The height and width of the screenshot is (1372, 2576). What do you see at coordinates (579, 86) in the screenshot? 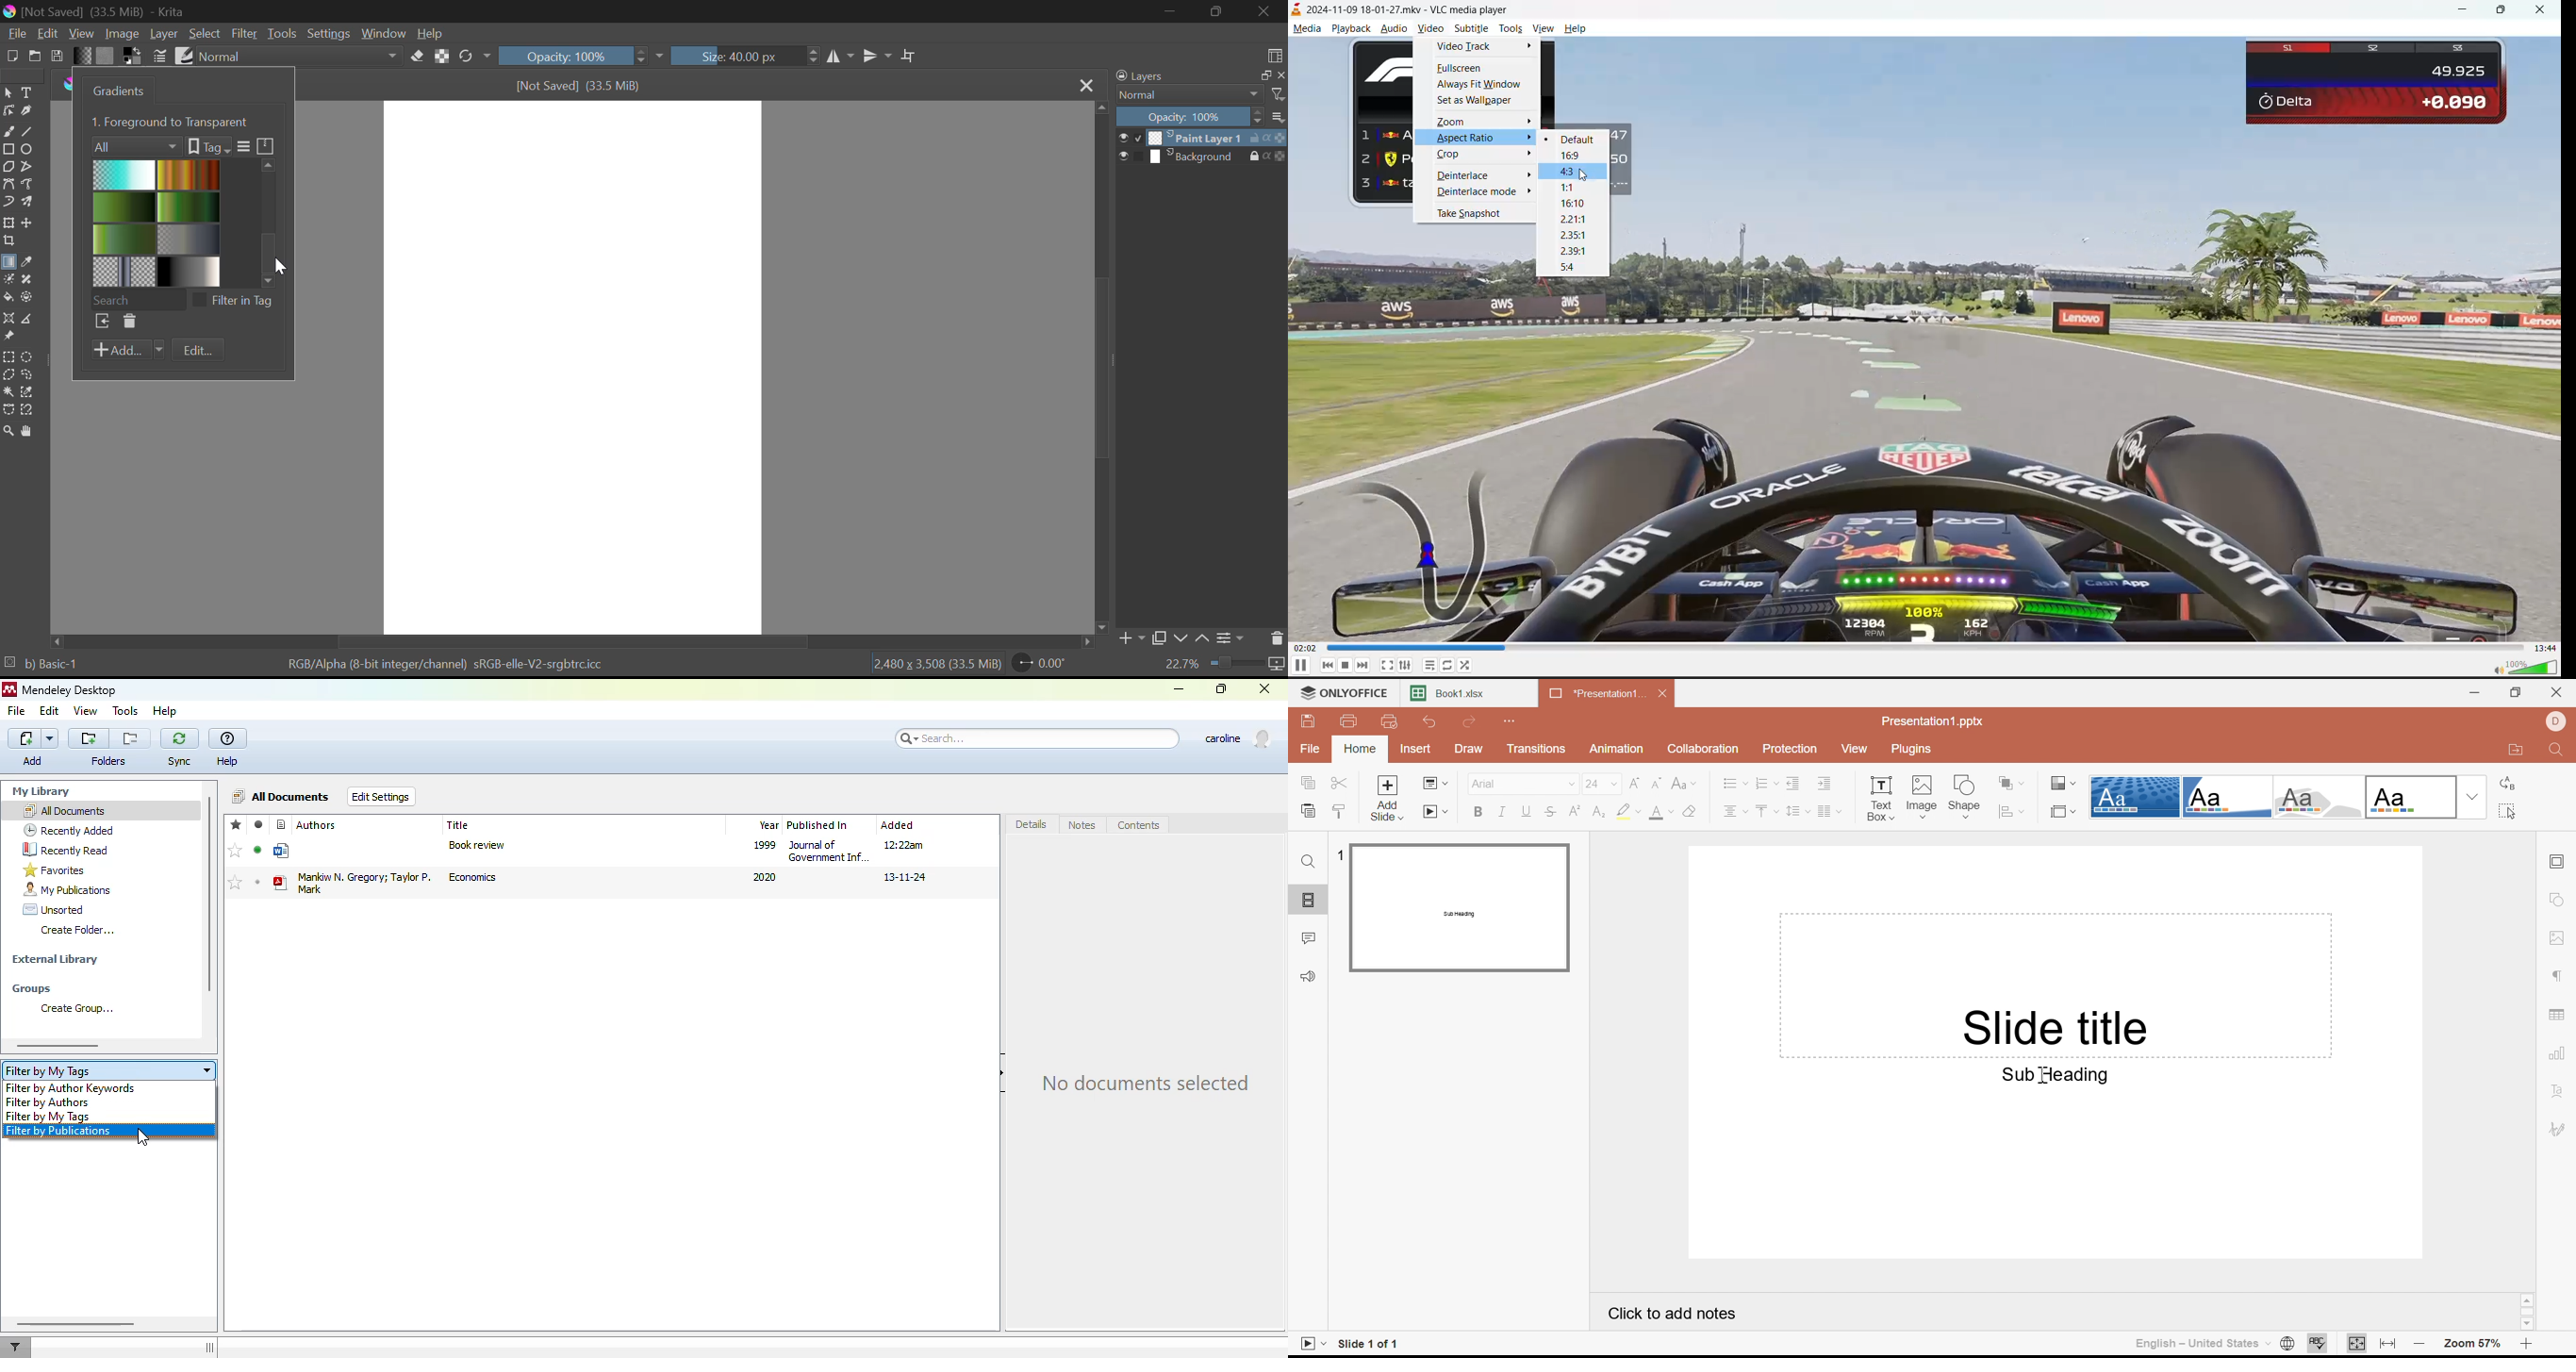
I see `[Not Saved] (33.5 MiB)` at bounding box center [579, 86].